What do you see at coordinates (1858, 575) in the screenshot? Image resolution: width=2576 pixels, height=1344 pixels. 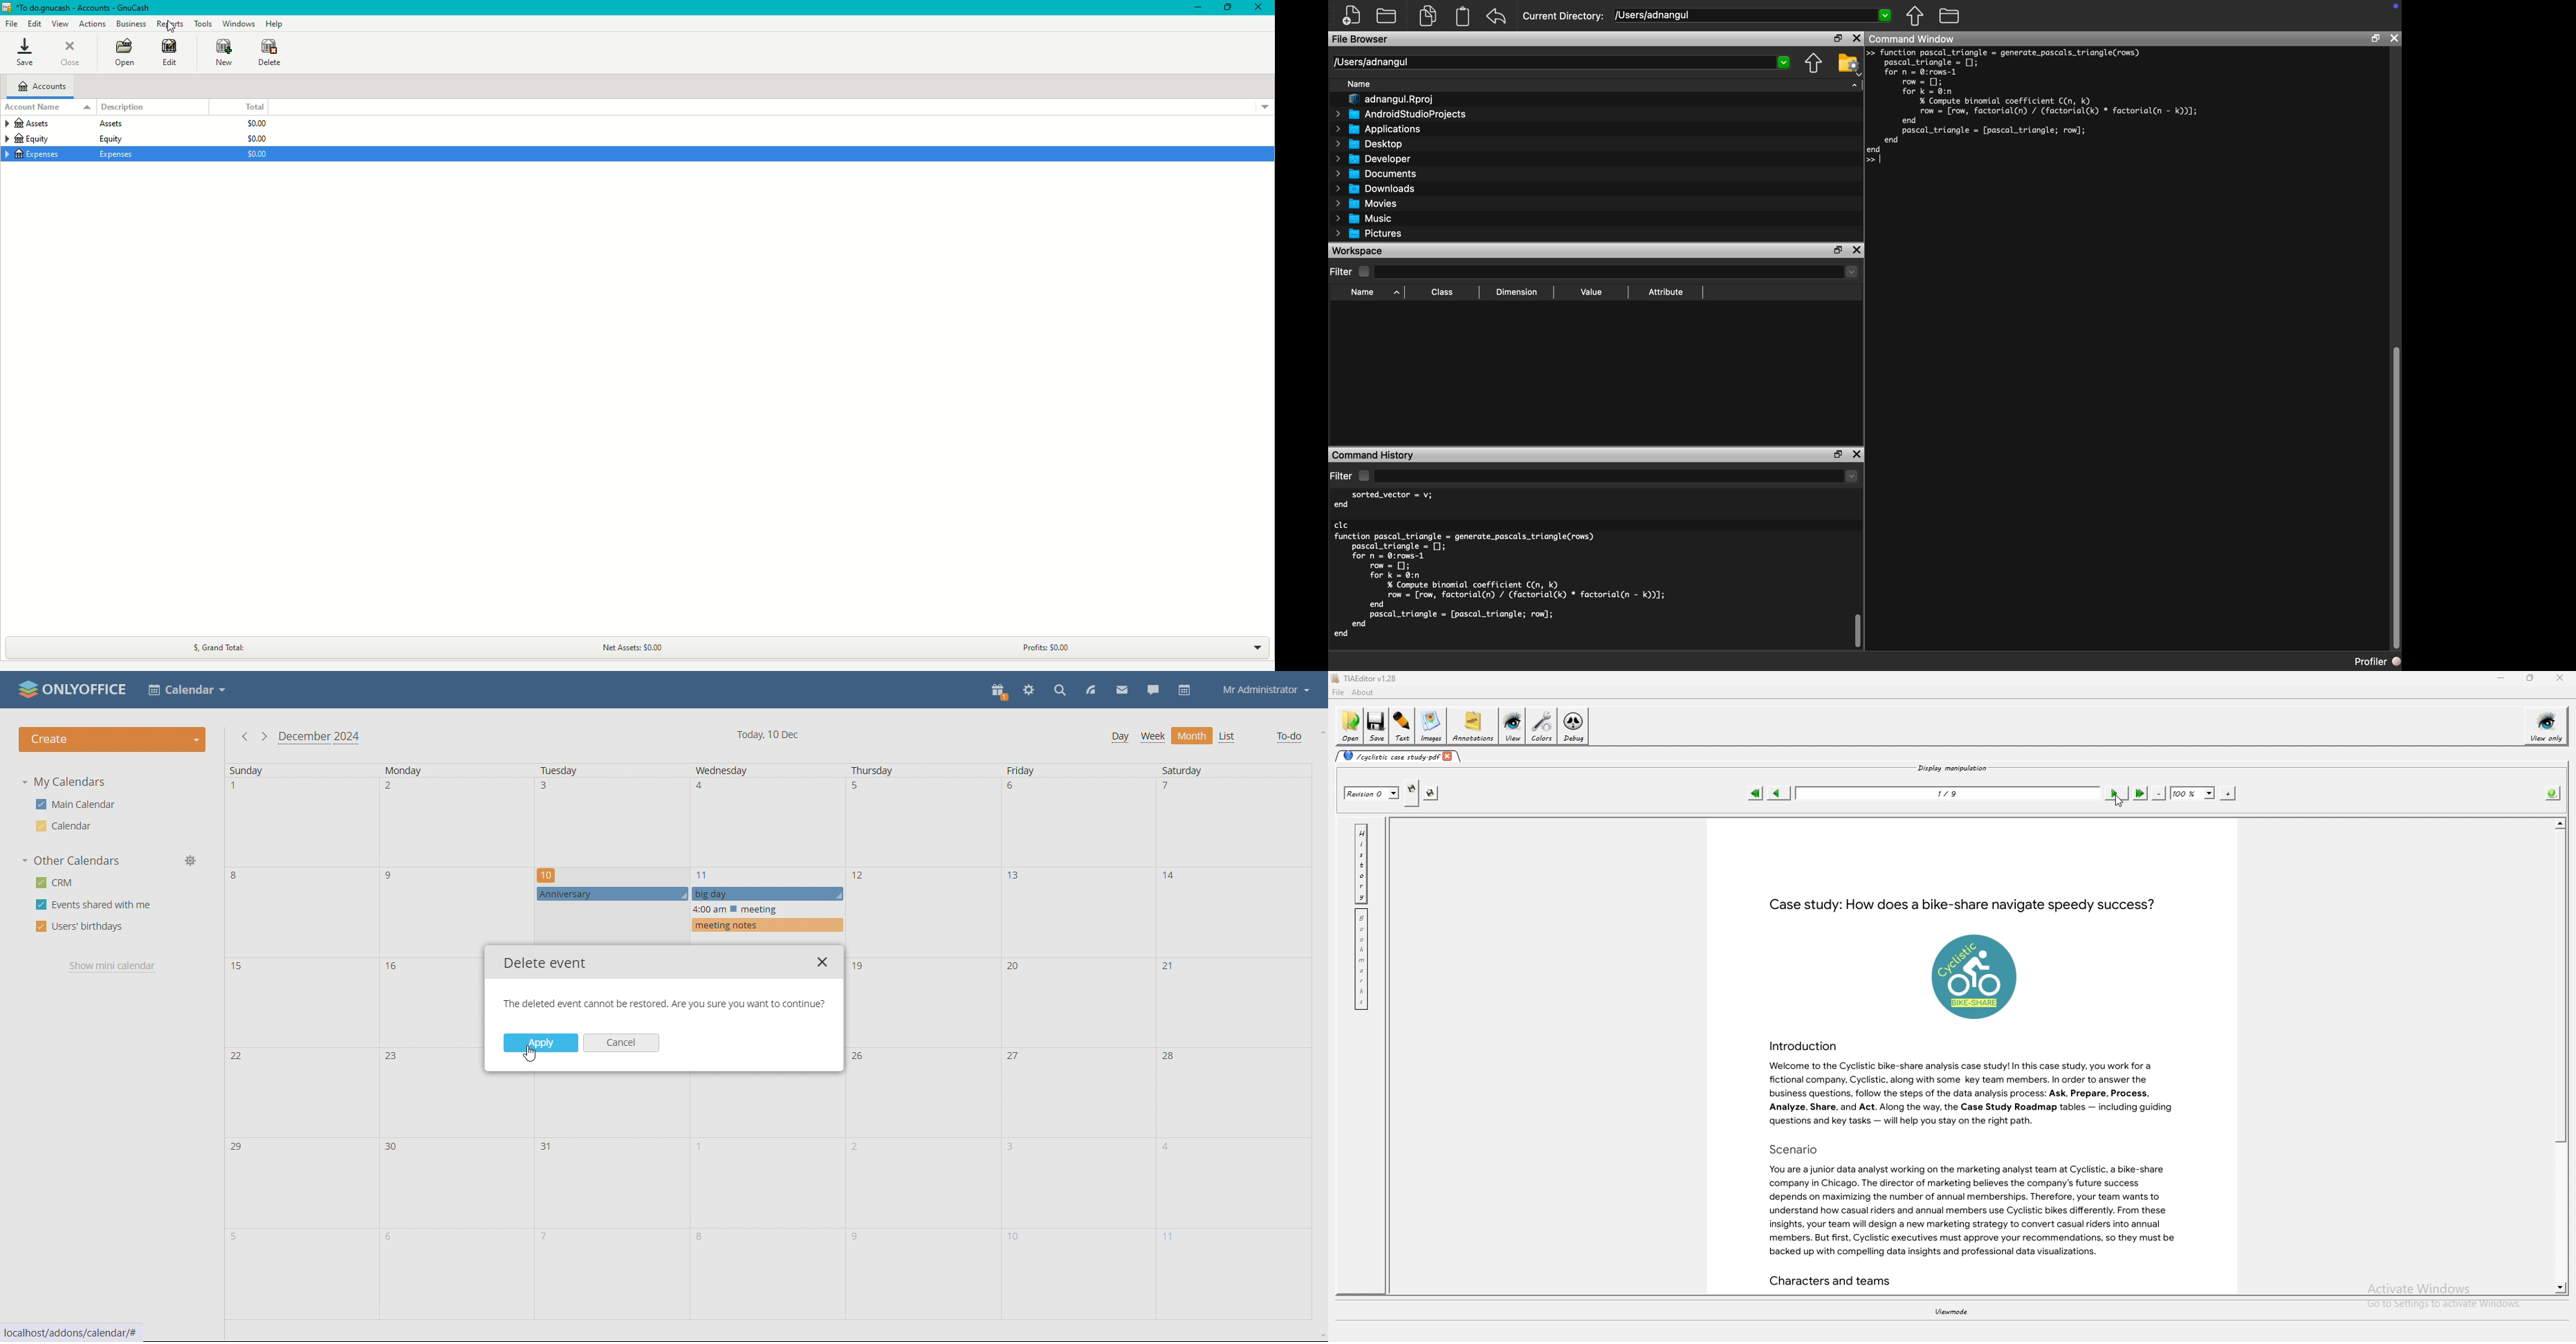 I see `Scroll` at bounding box center [1858, 575].